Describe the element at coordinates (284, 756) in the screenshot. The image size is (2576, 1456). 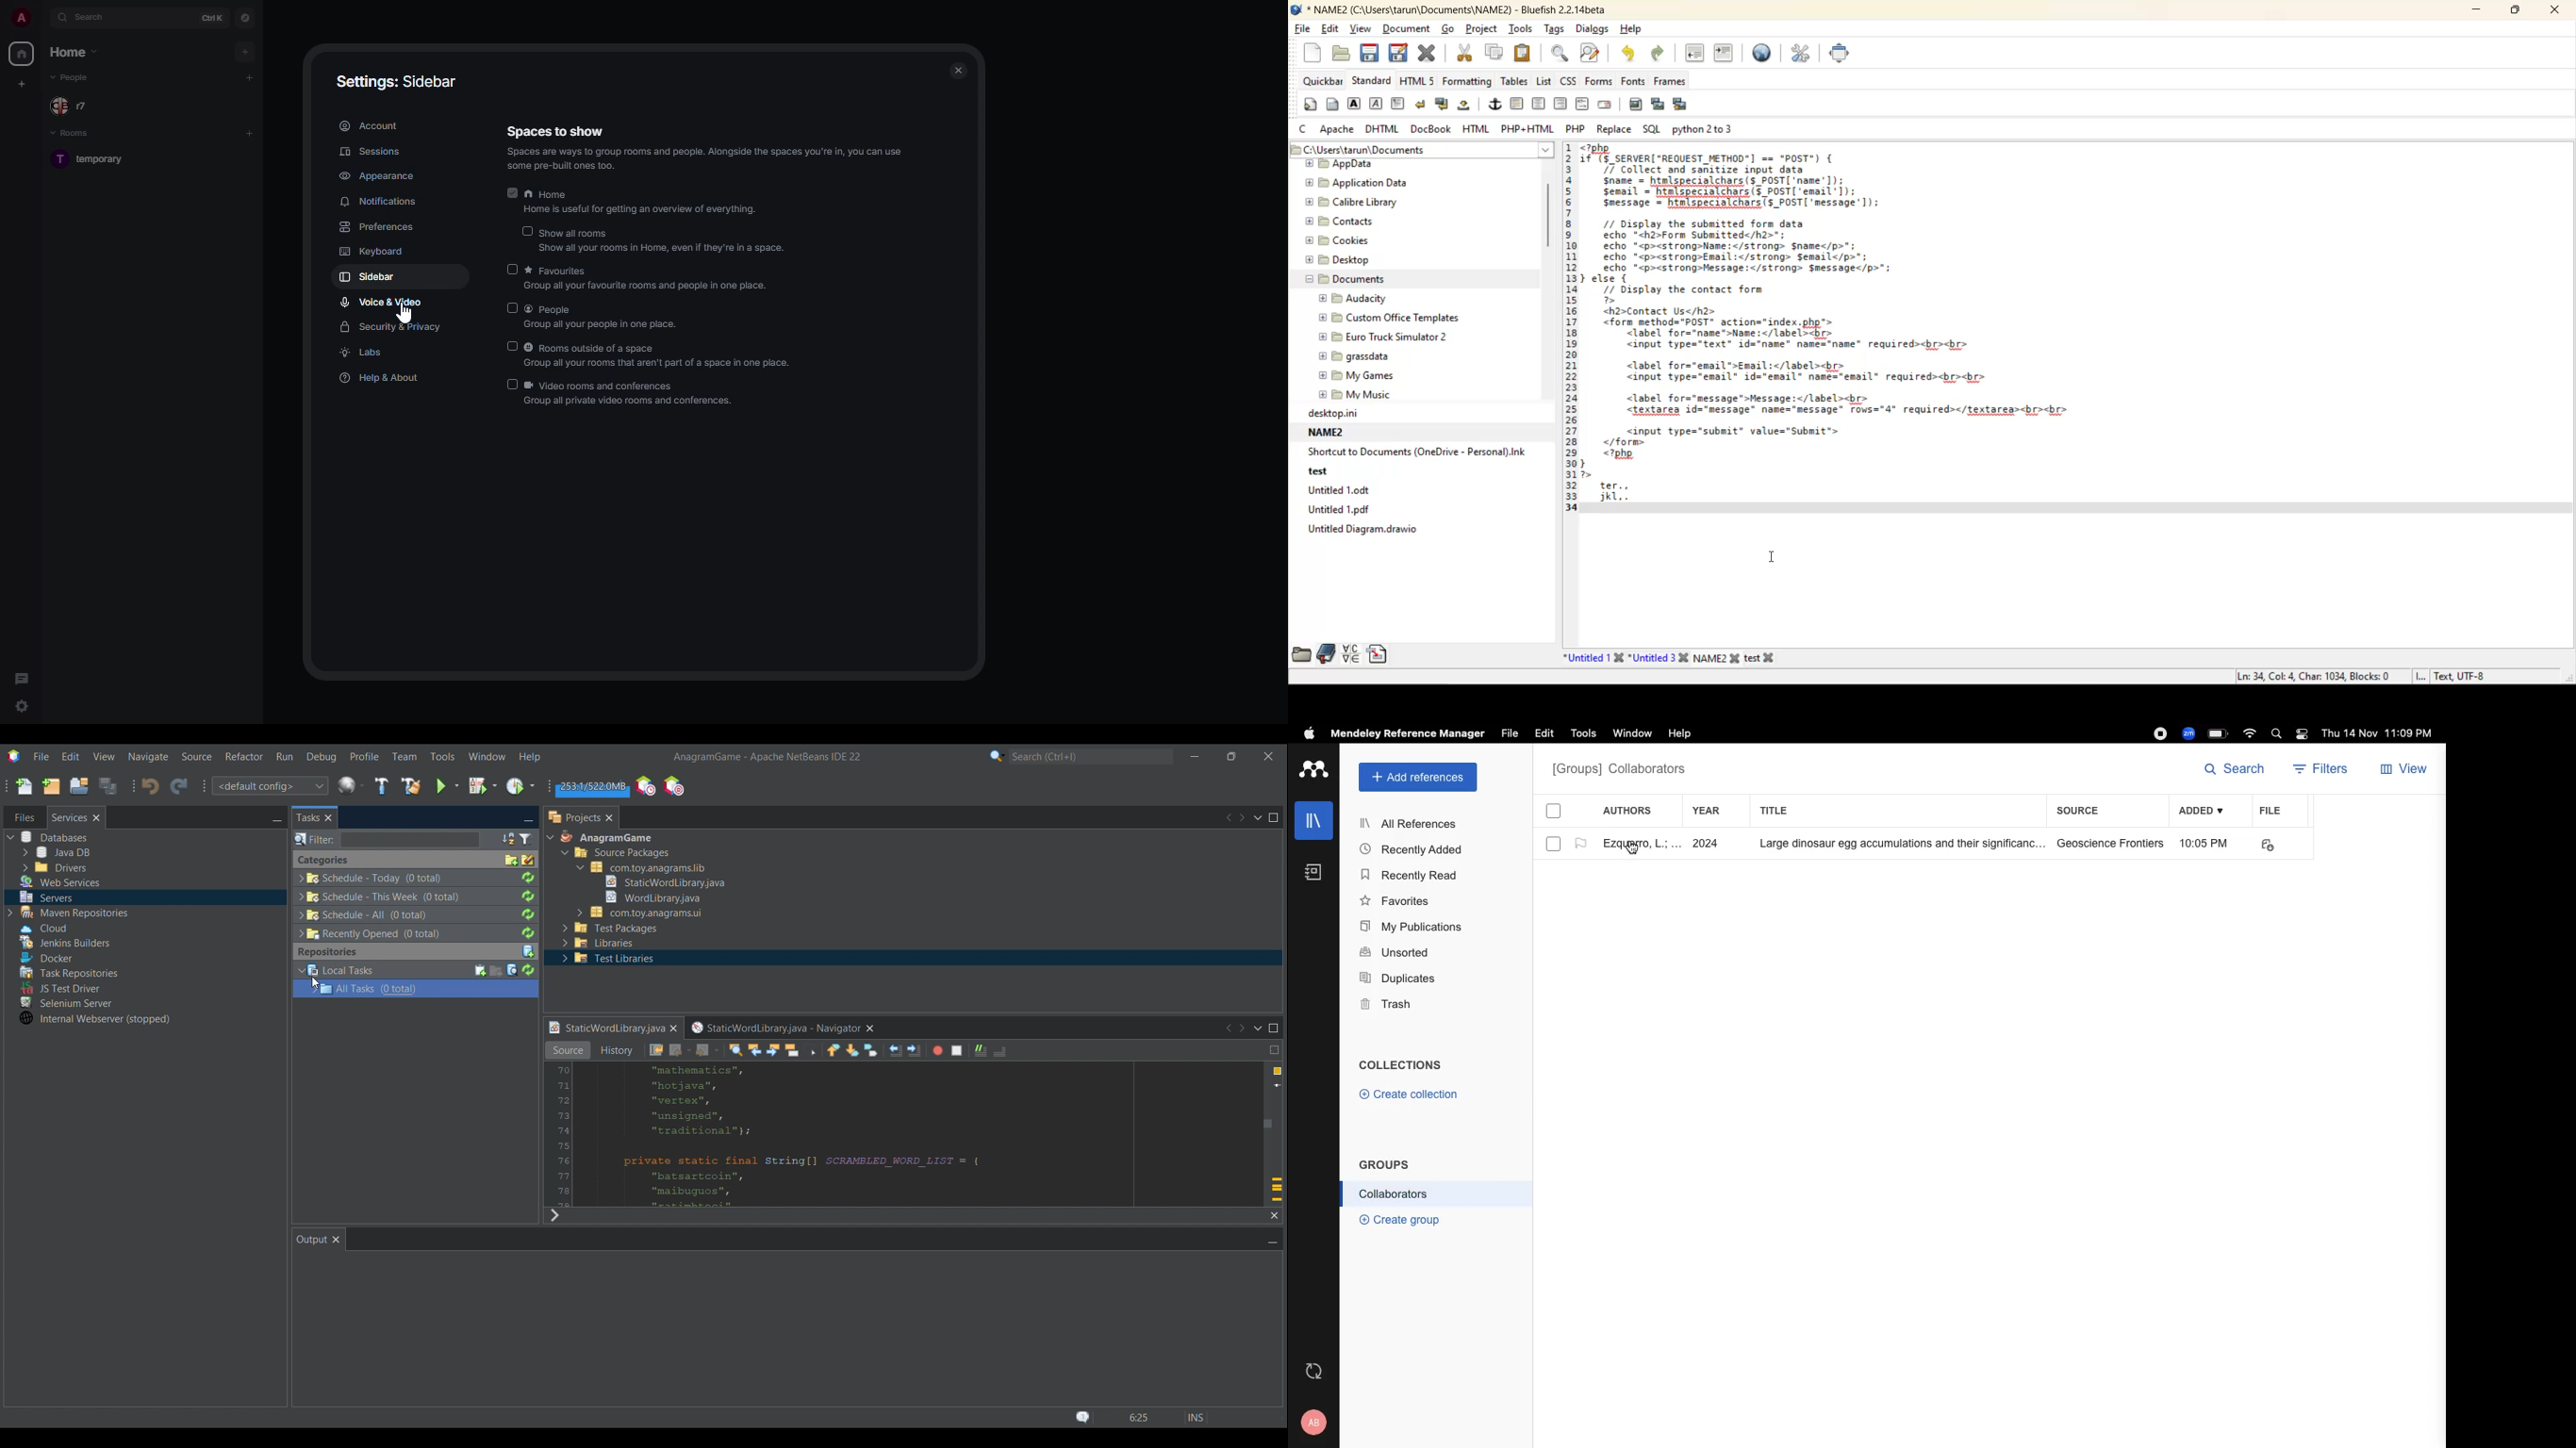
I see `Run menu` at that location.